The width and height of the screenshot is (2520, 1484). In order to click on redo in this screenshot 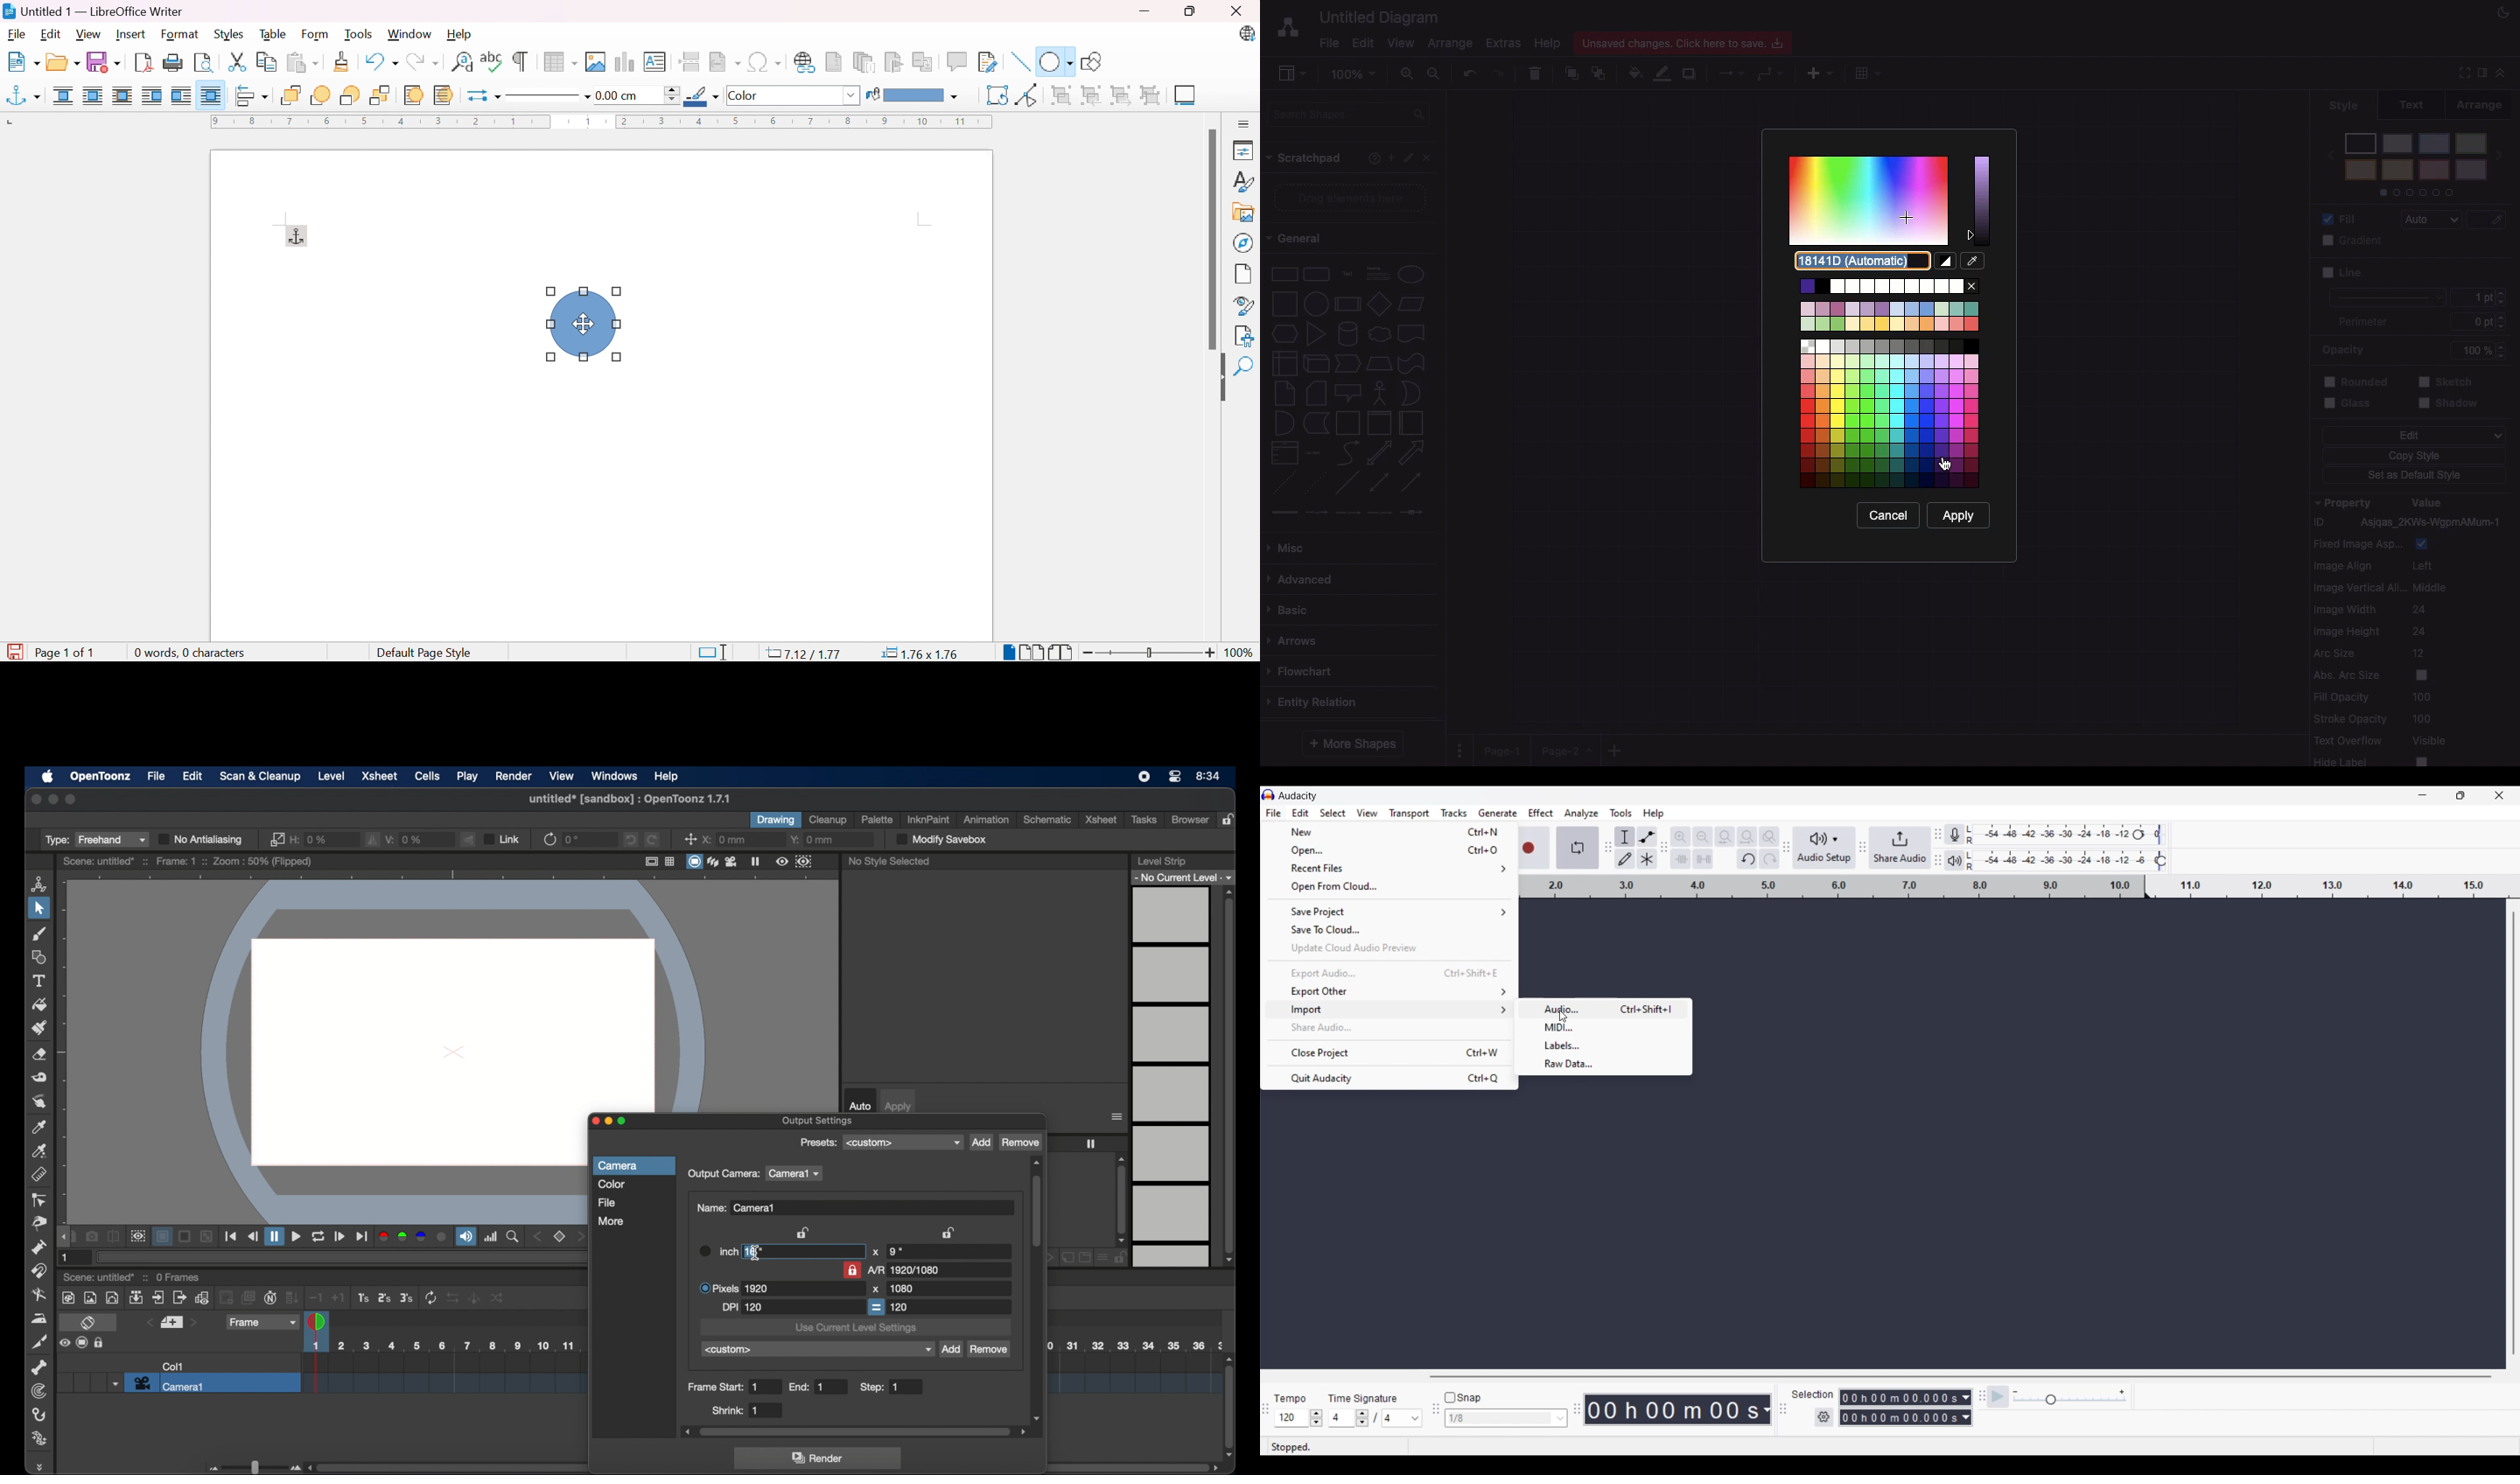, I will do `click(652, 840)`.